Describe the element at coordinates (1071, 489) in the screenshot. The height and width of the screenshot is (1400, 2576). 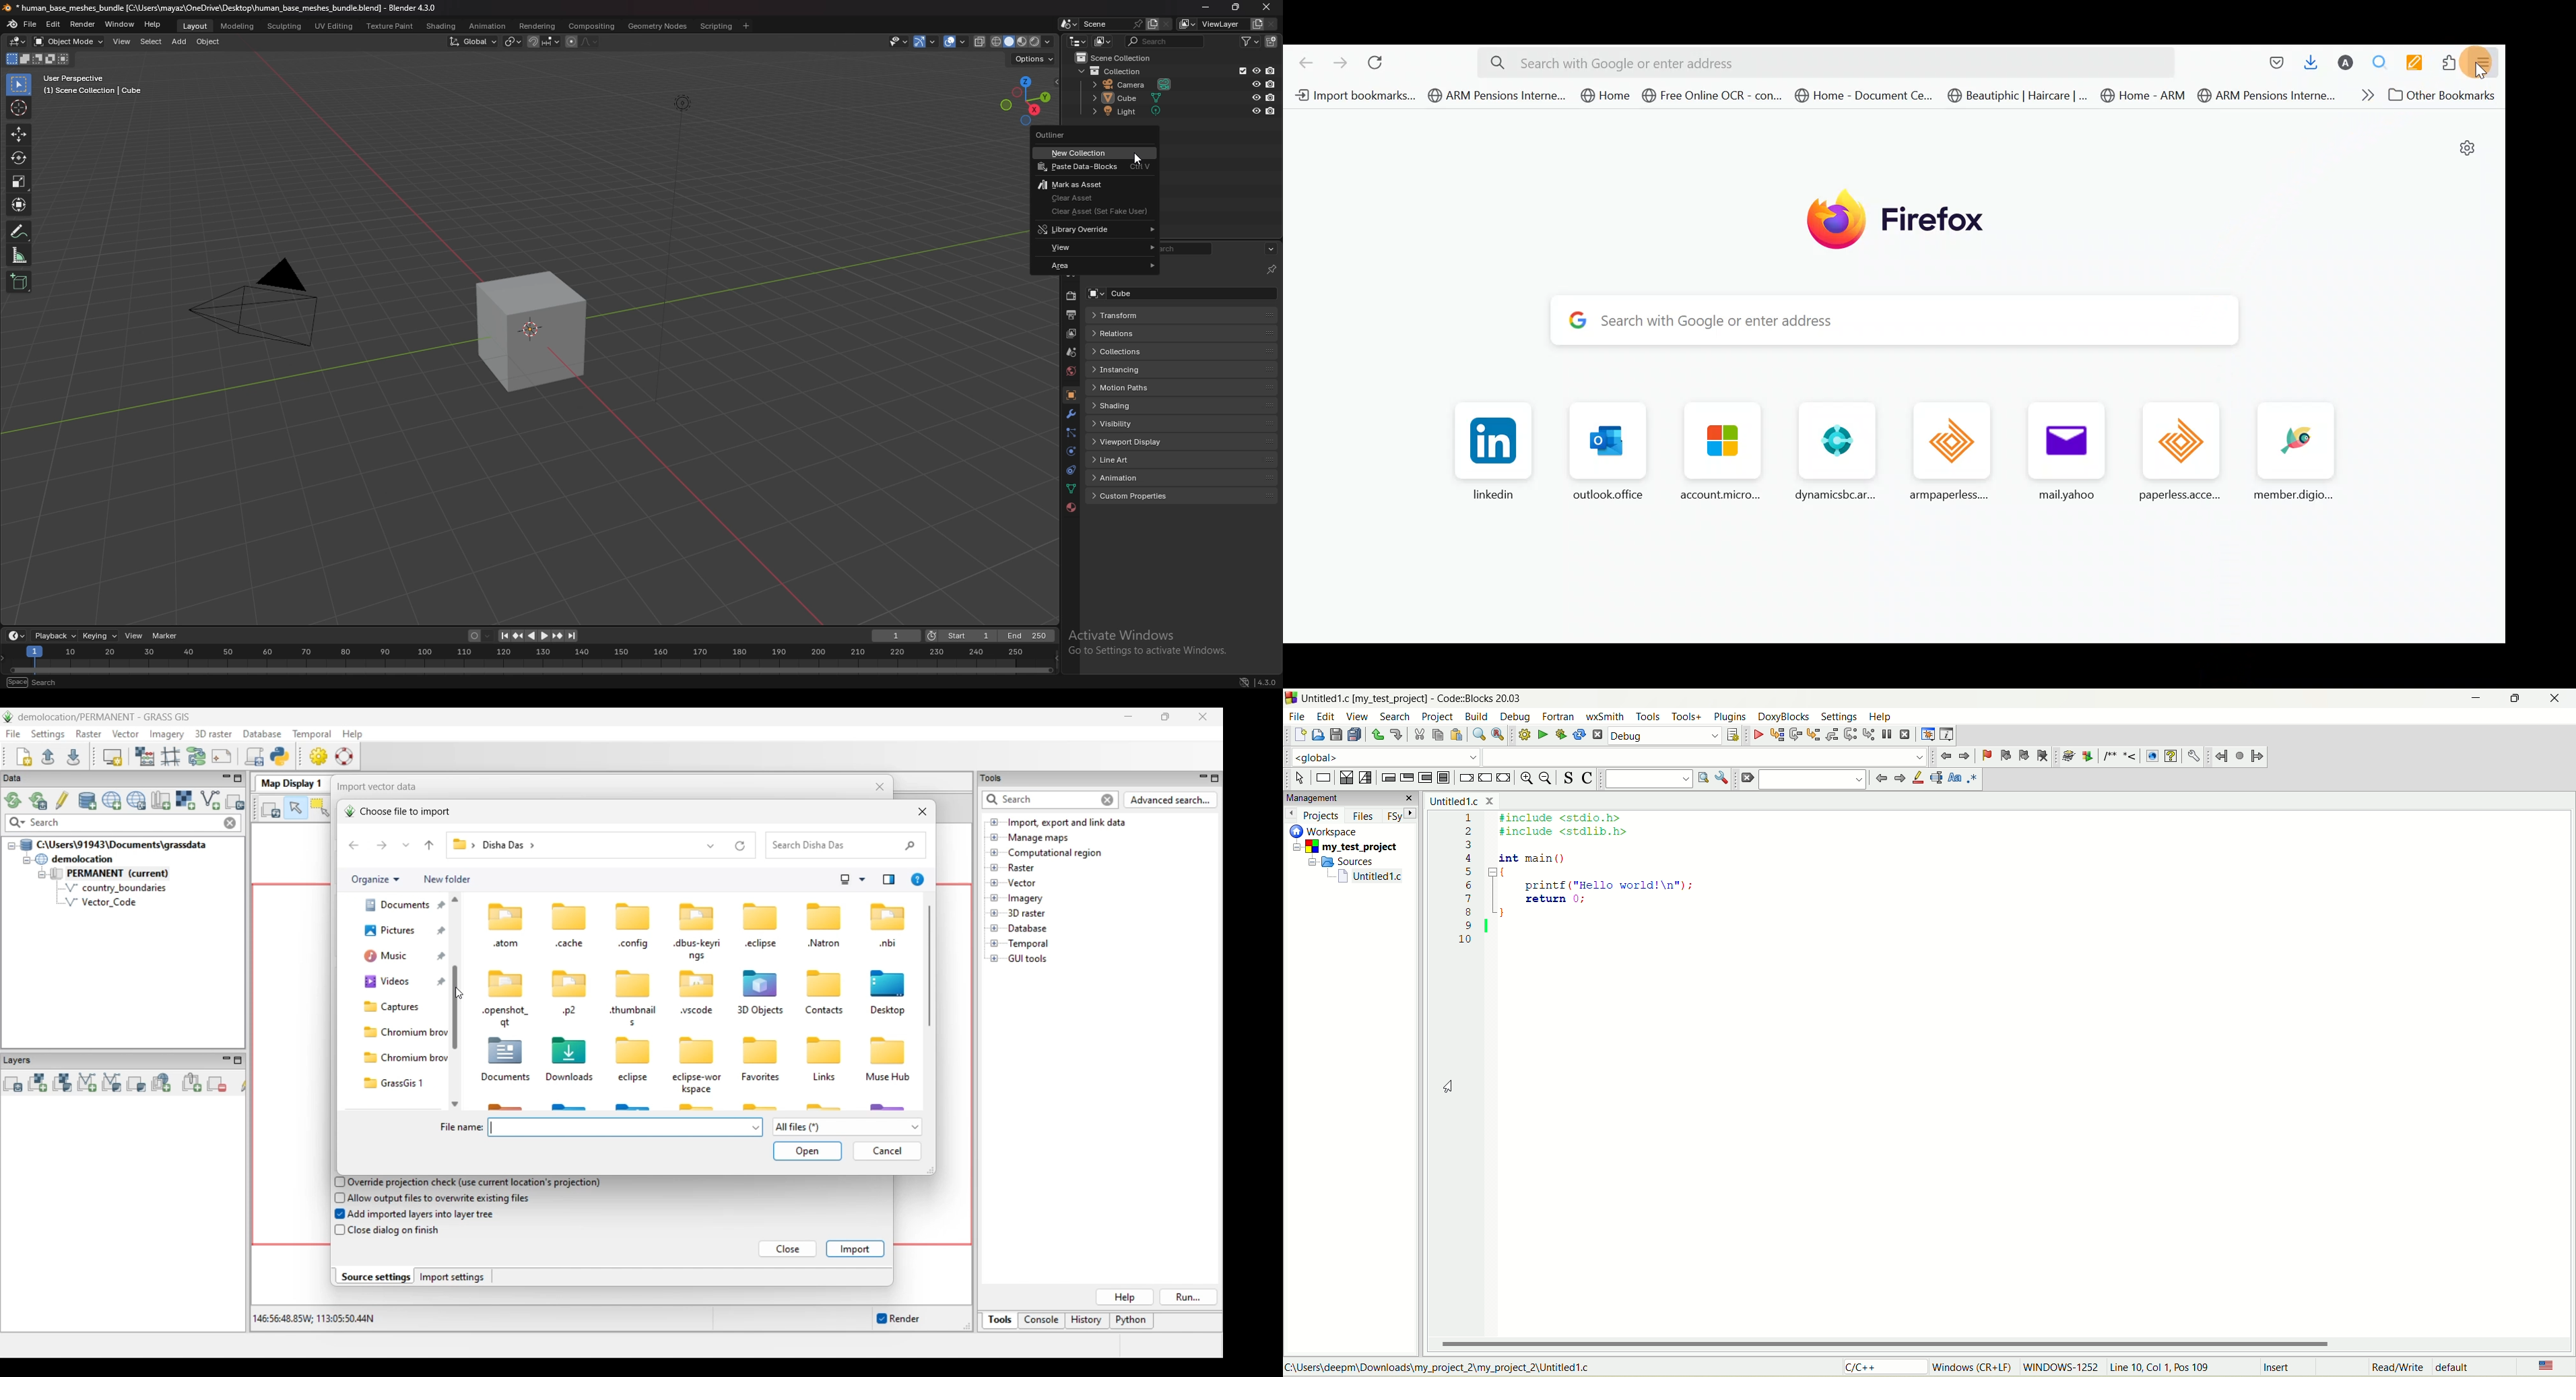
I see `data` at that location.